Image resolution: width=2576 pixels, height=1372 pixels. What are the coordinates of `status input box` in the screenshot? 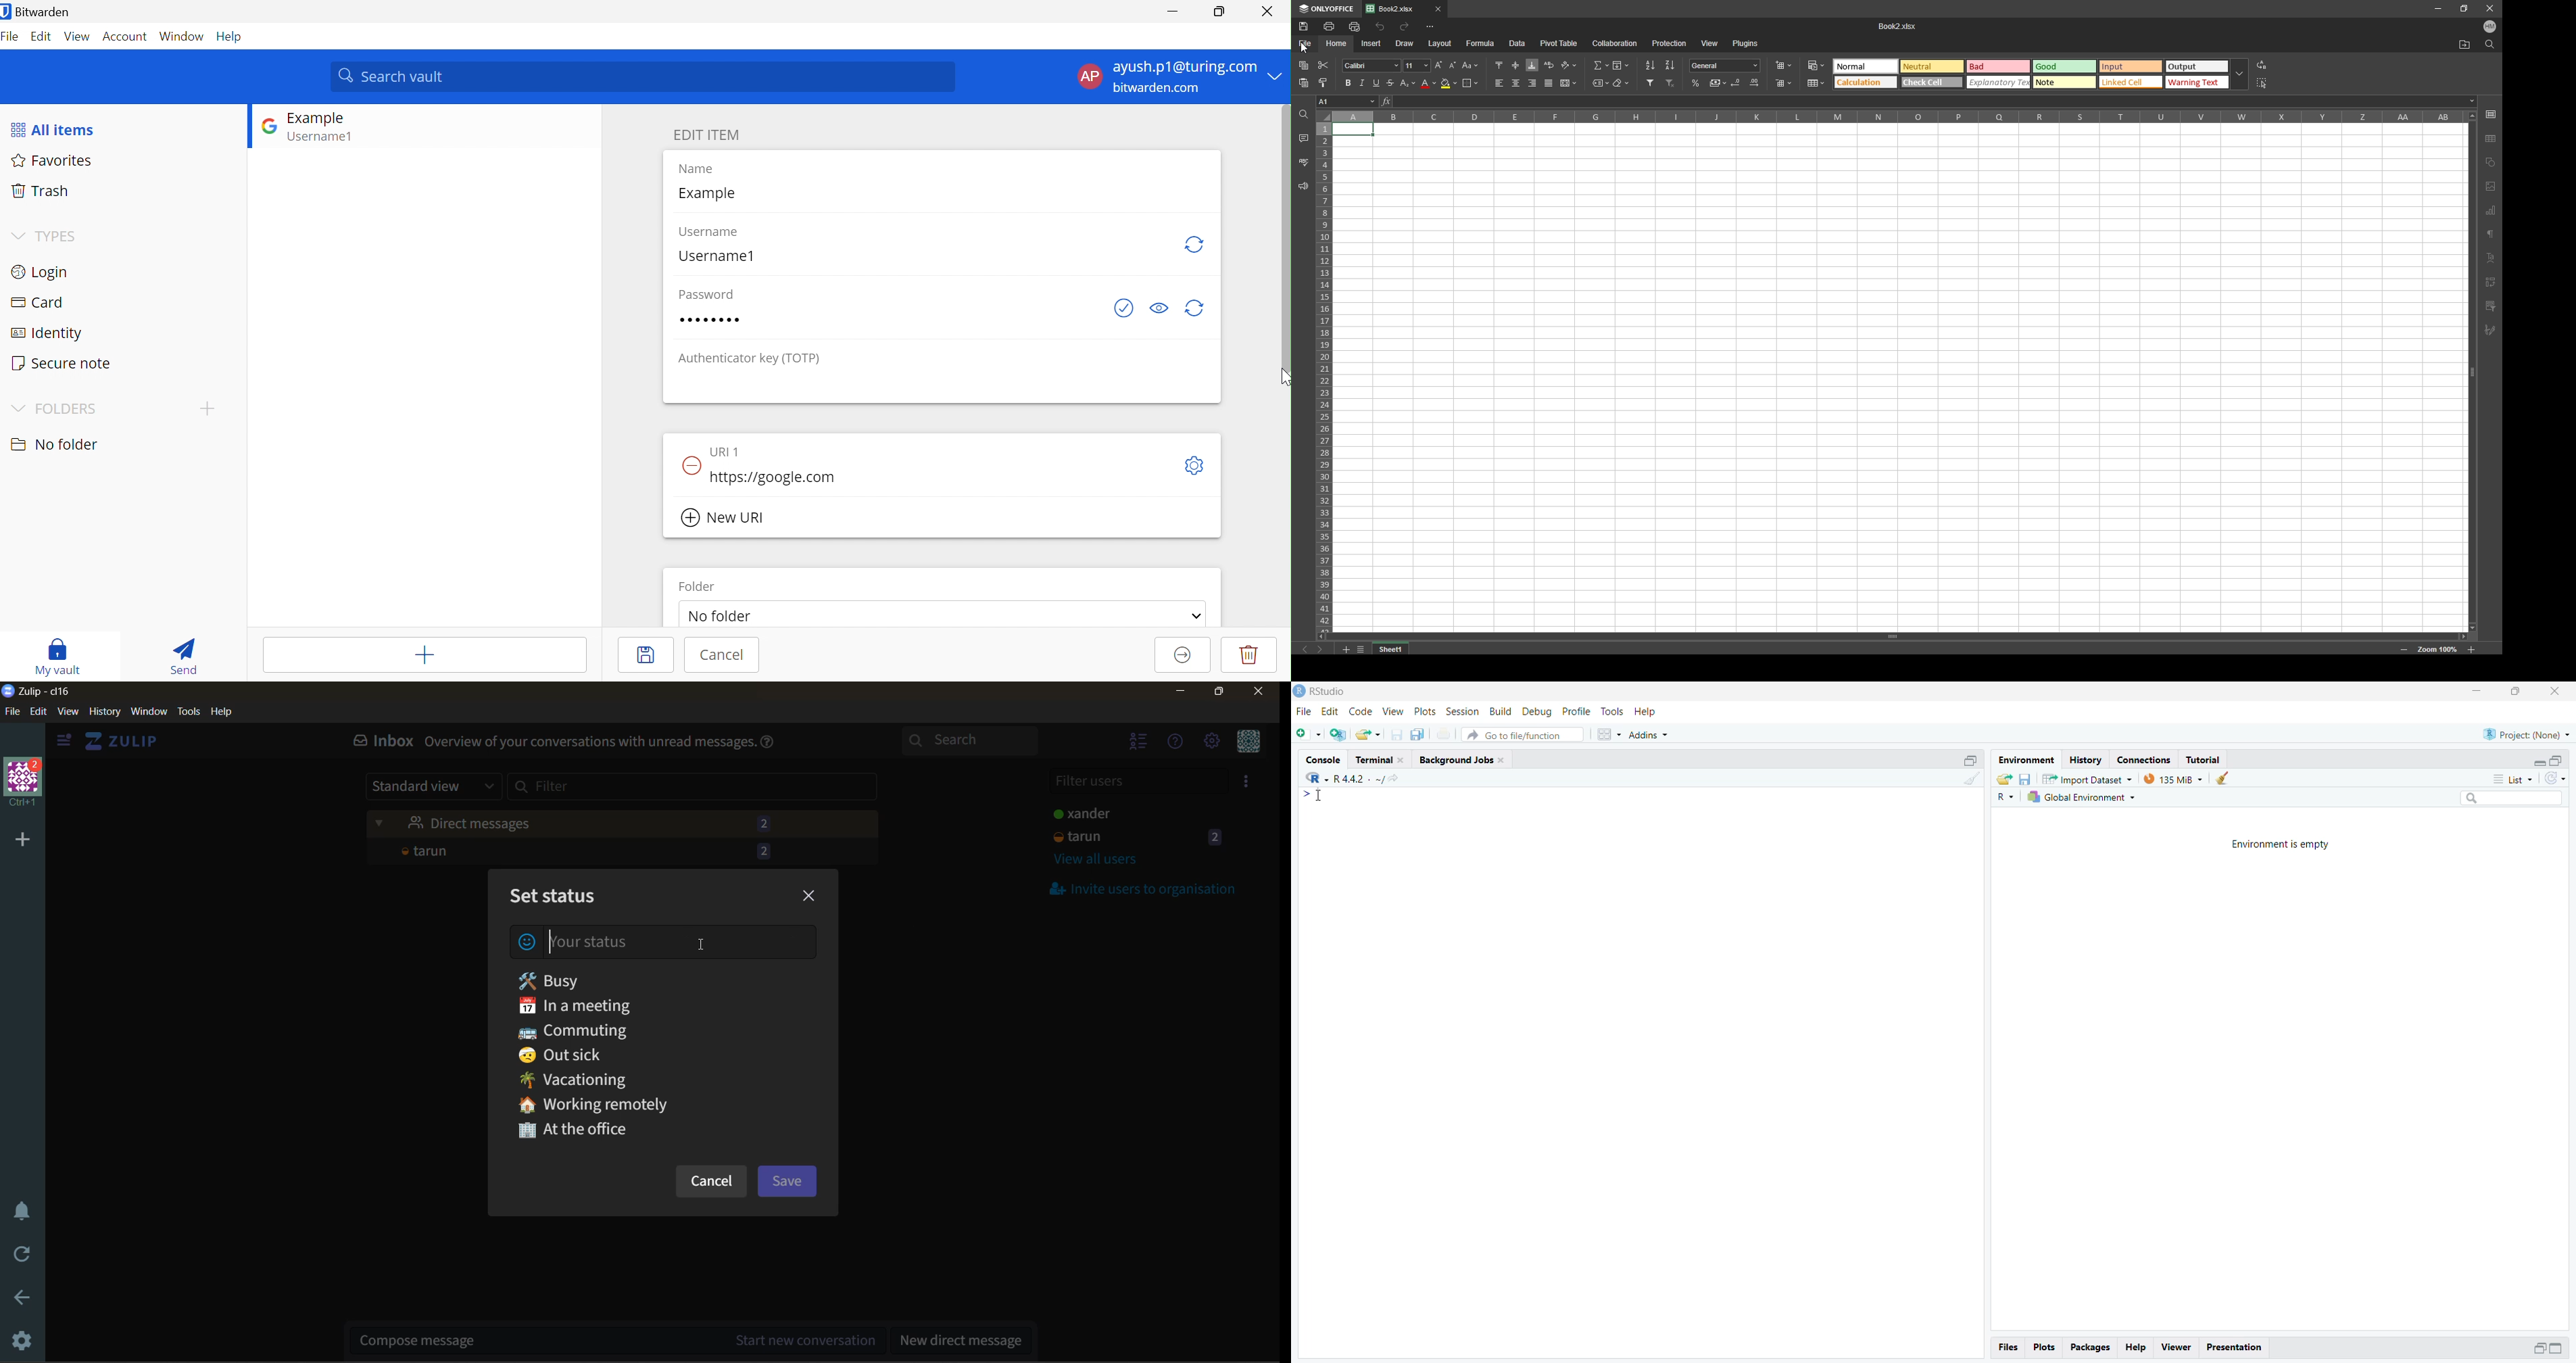 It's located at (603, 944).